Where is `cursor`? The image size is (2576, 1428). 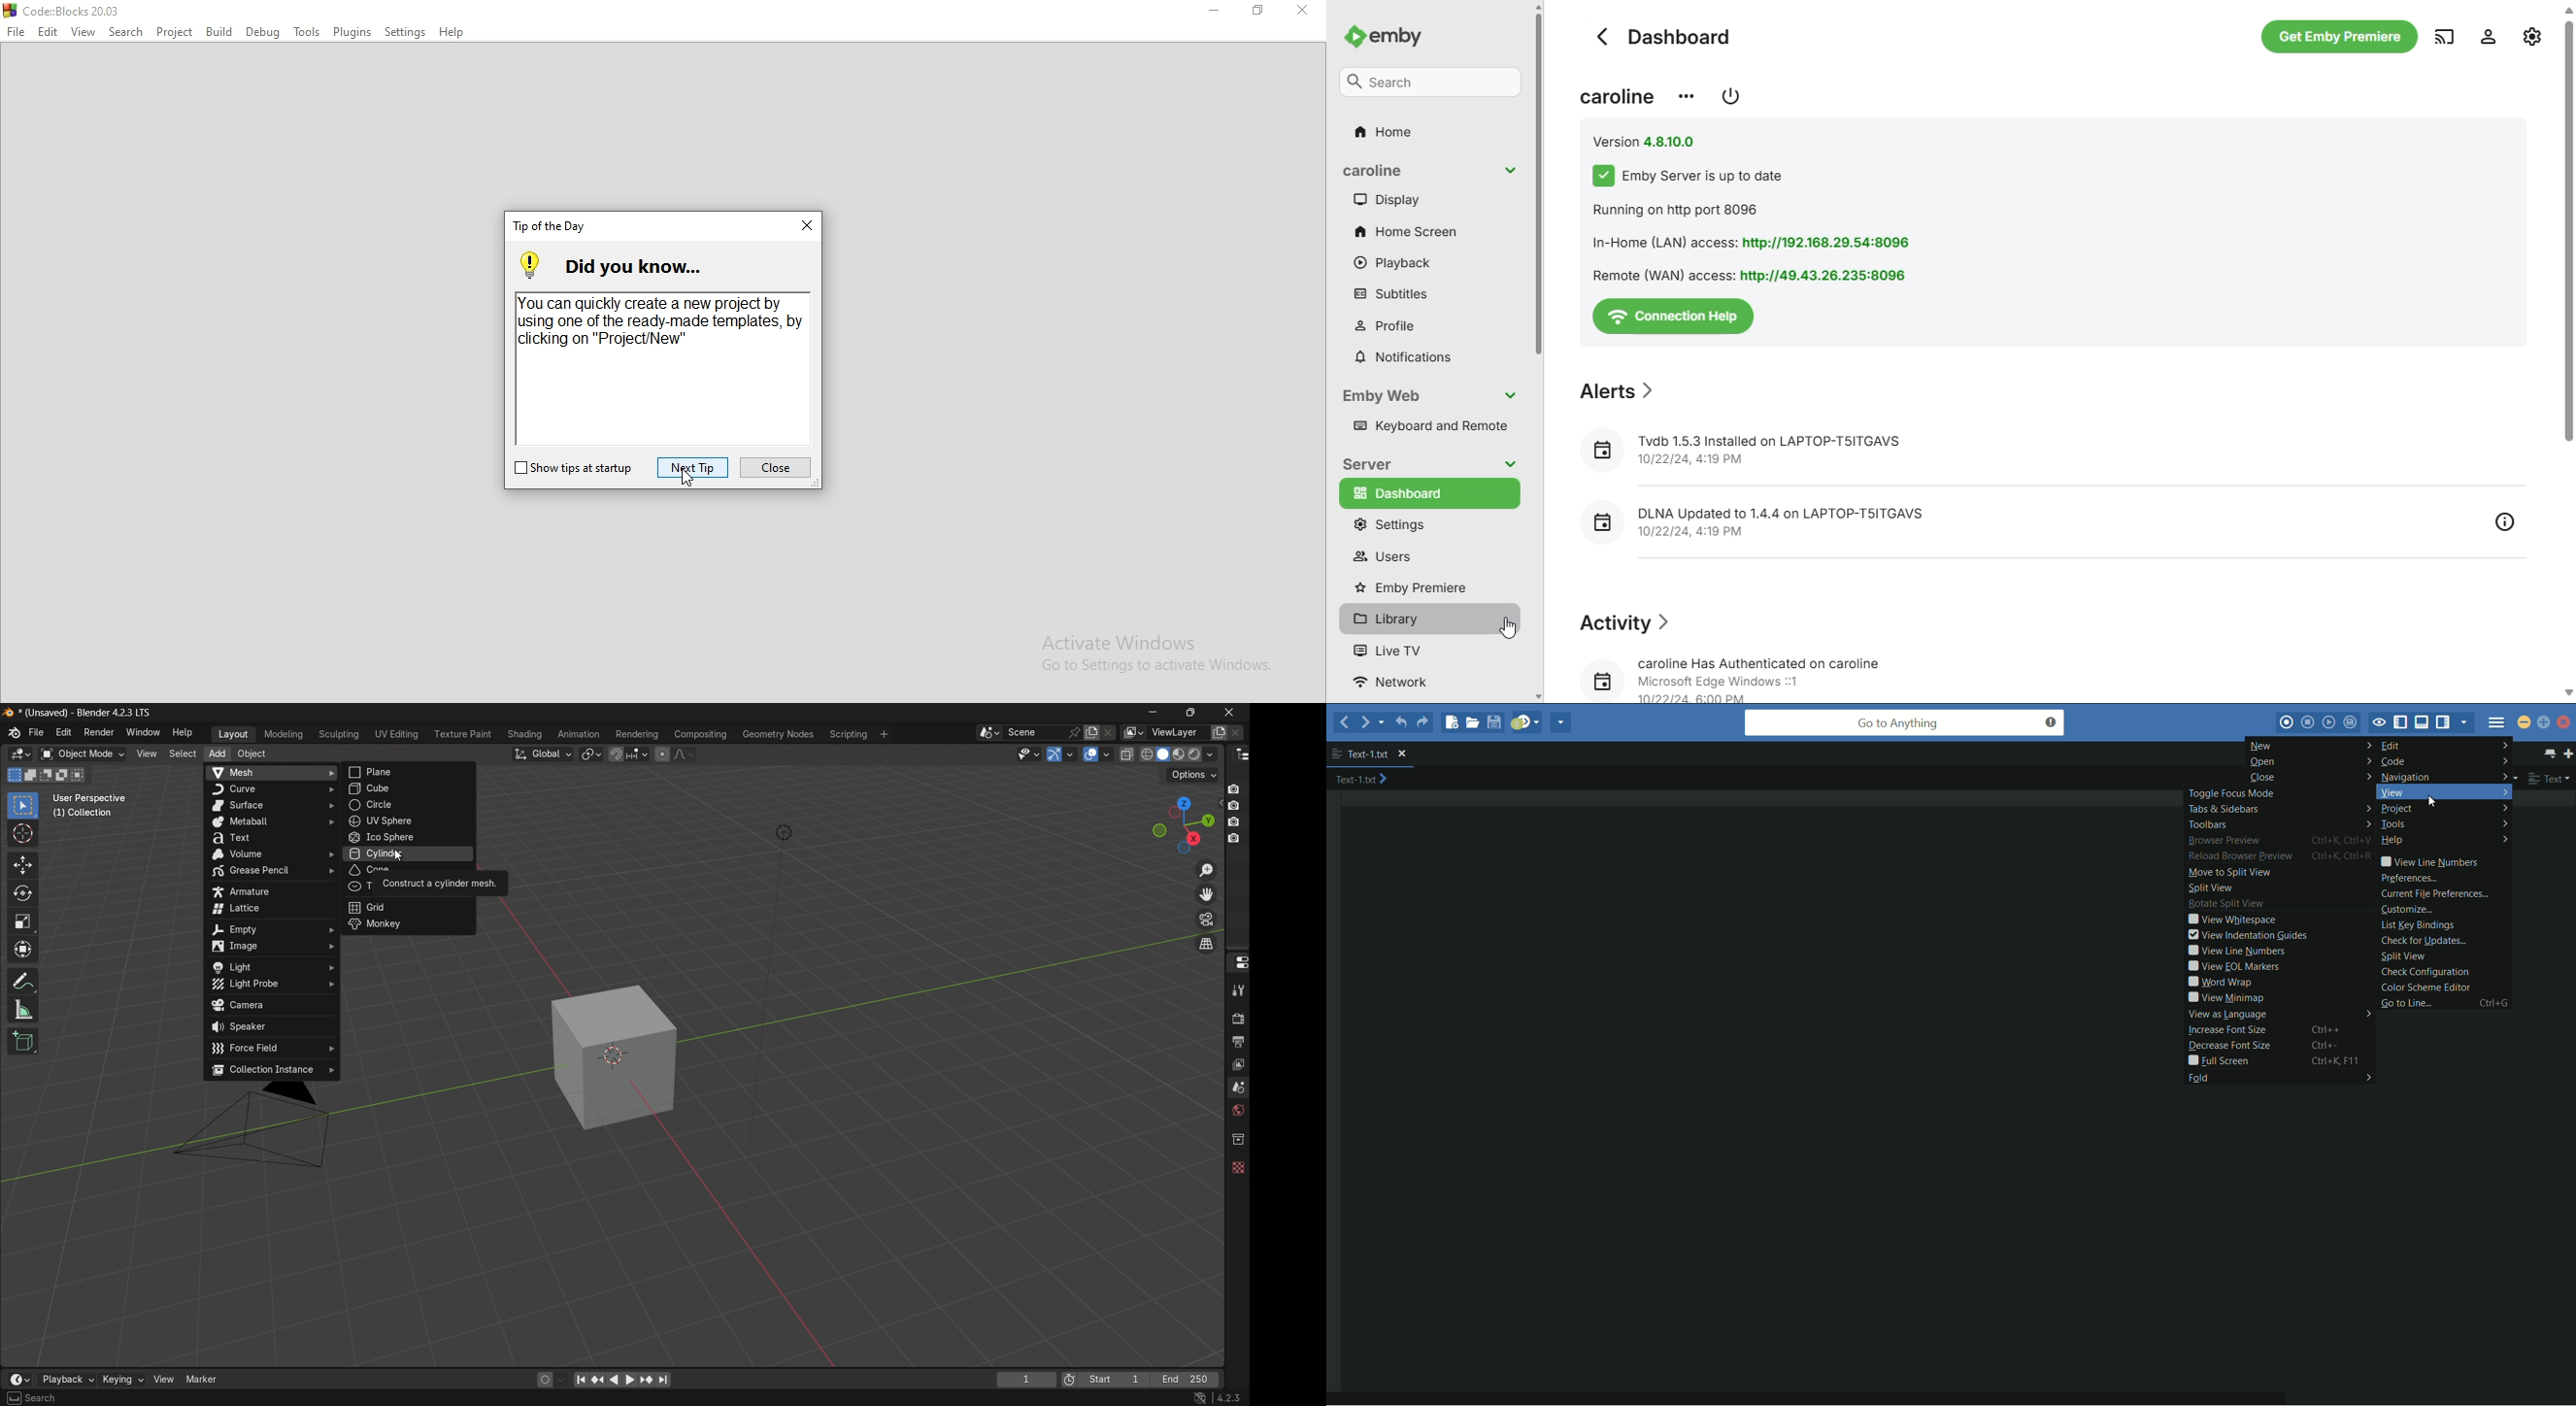
cursor is located at coordinates (397, 854).